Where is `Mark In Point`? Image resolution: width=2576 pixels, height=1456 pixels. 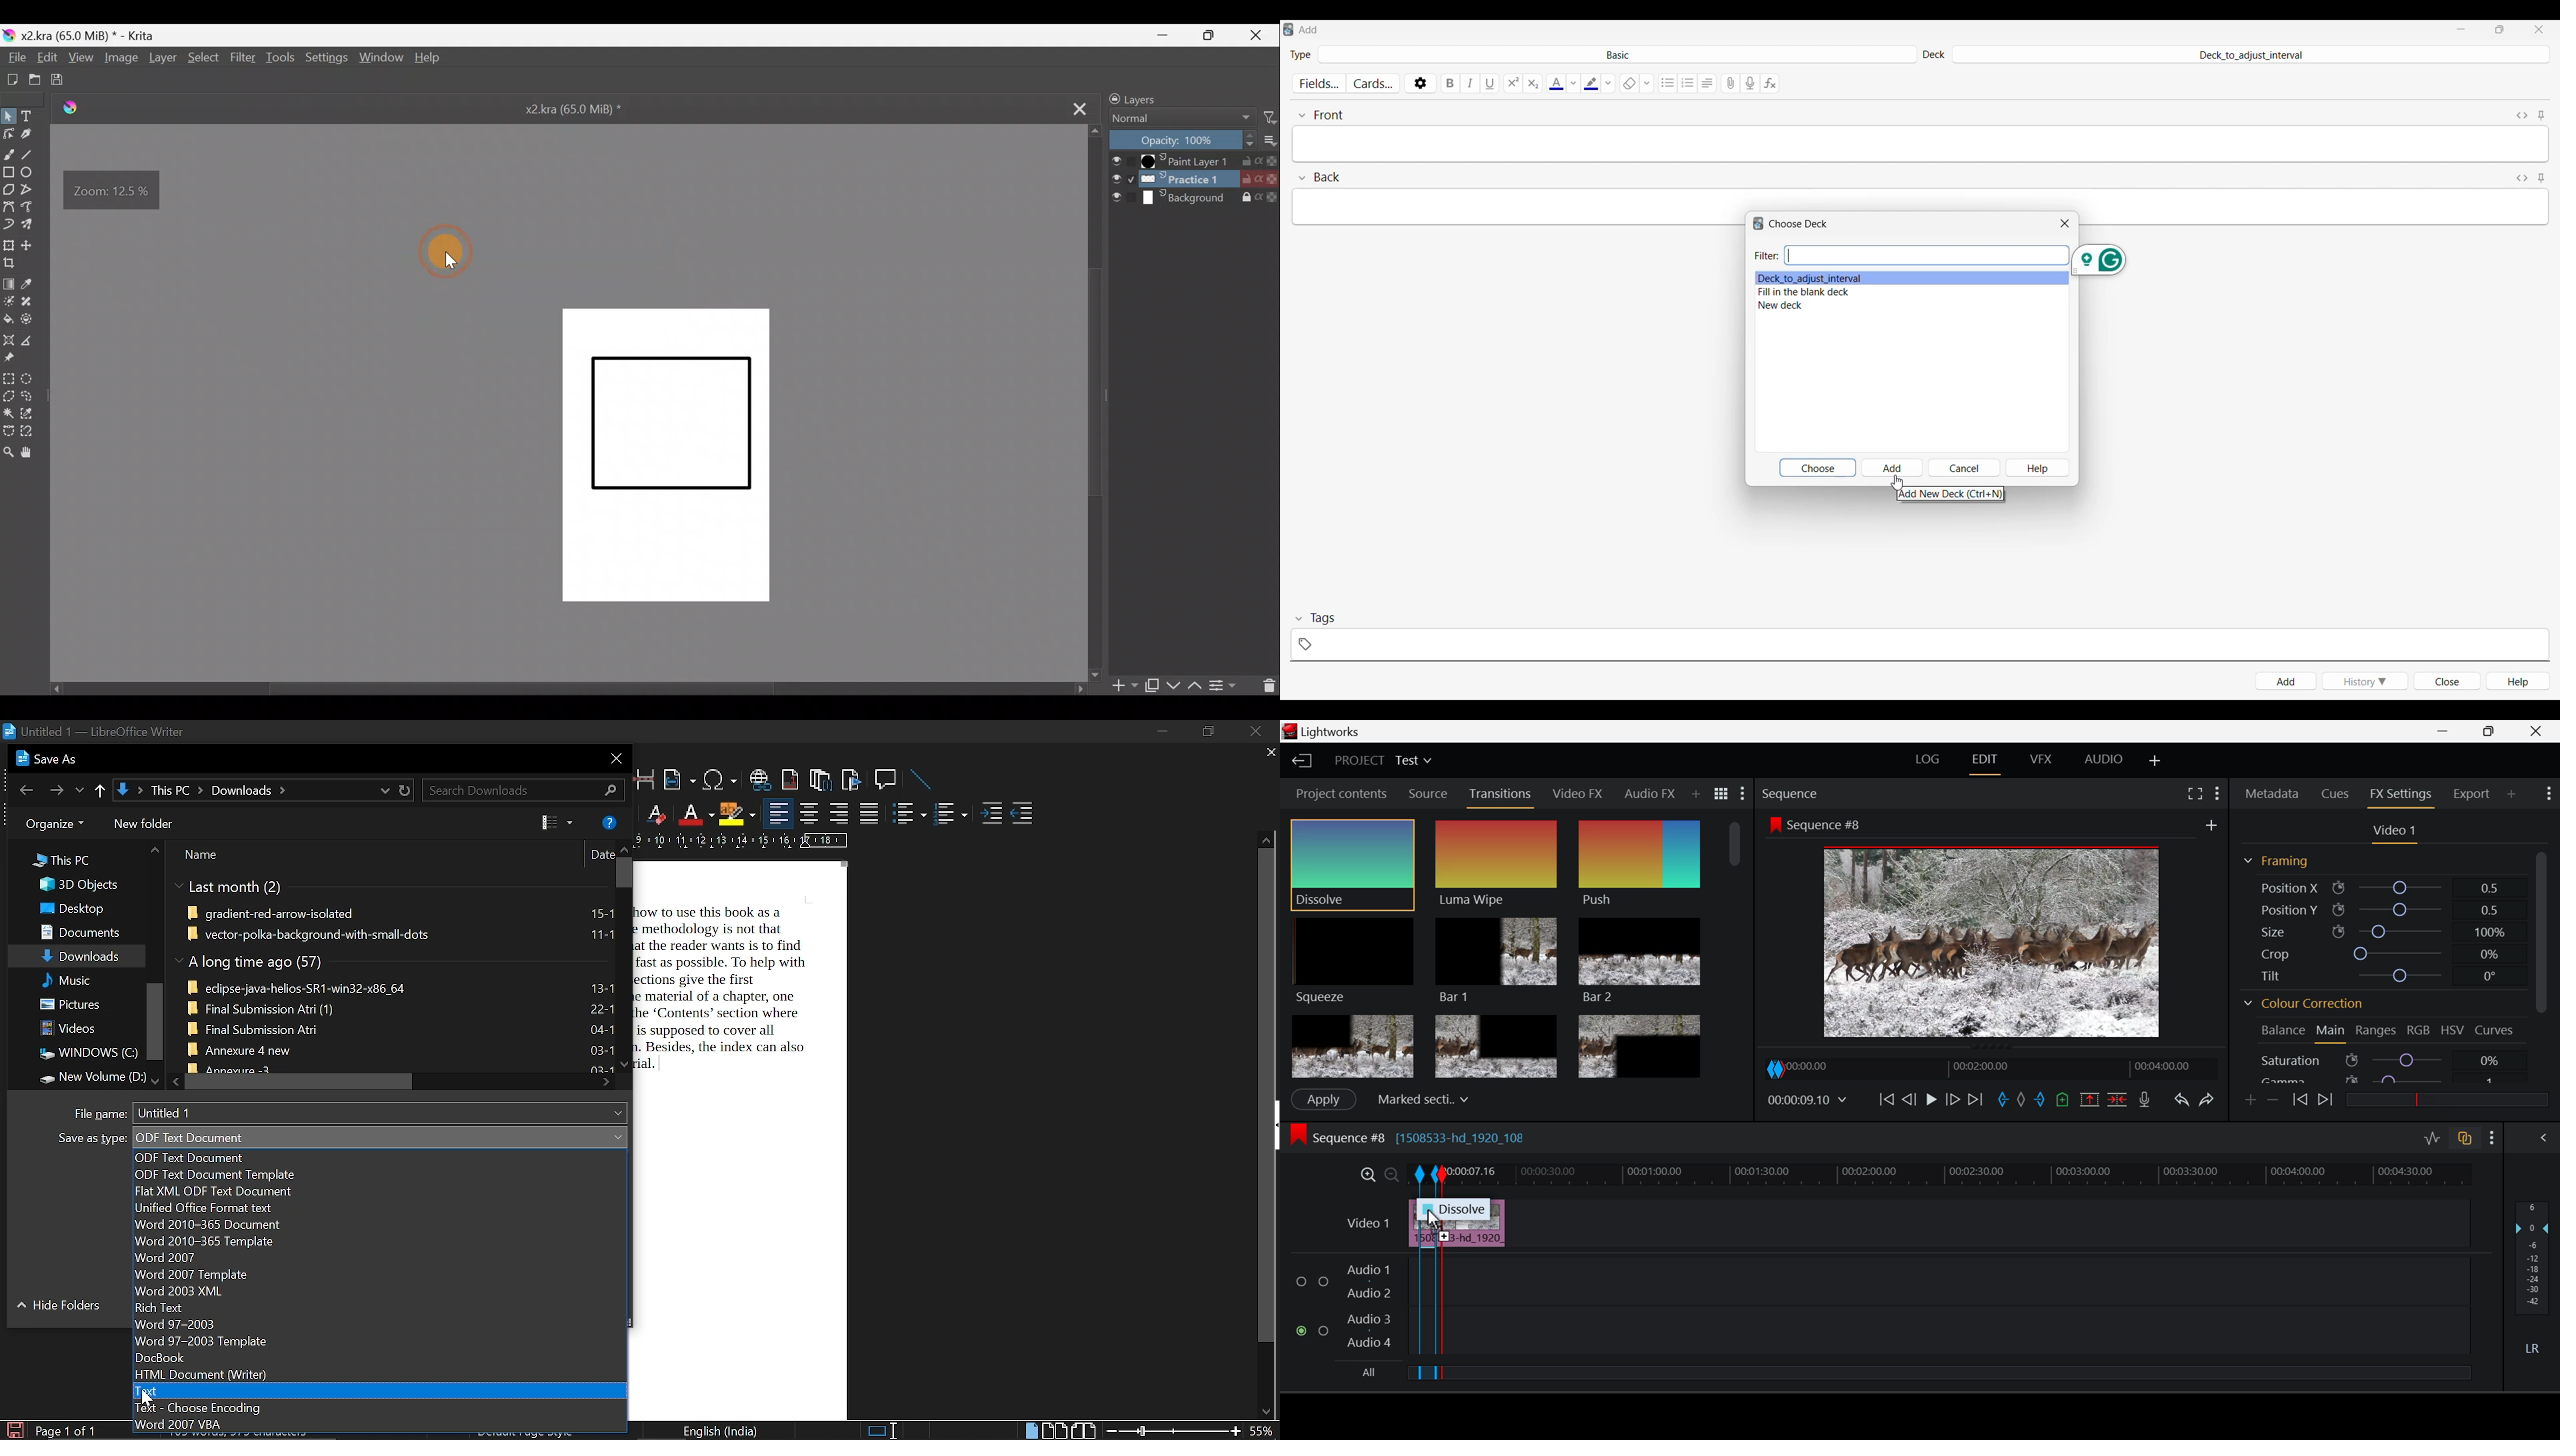
Mark In Point is located at coordinates (2003, 1102).